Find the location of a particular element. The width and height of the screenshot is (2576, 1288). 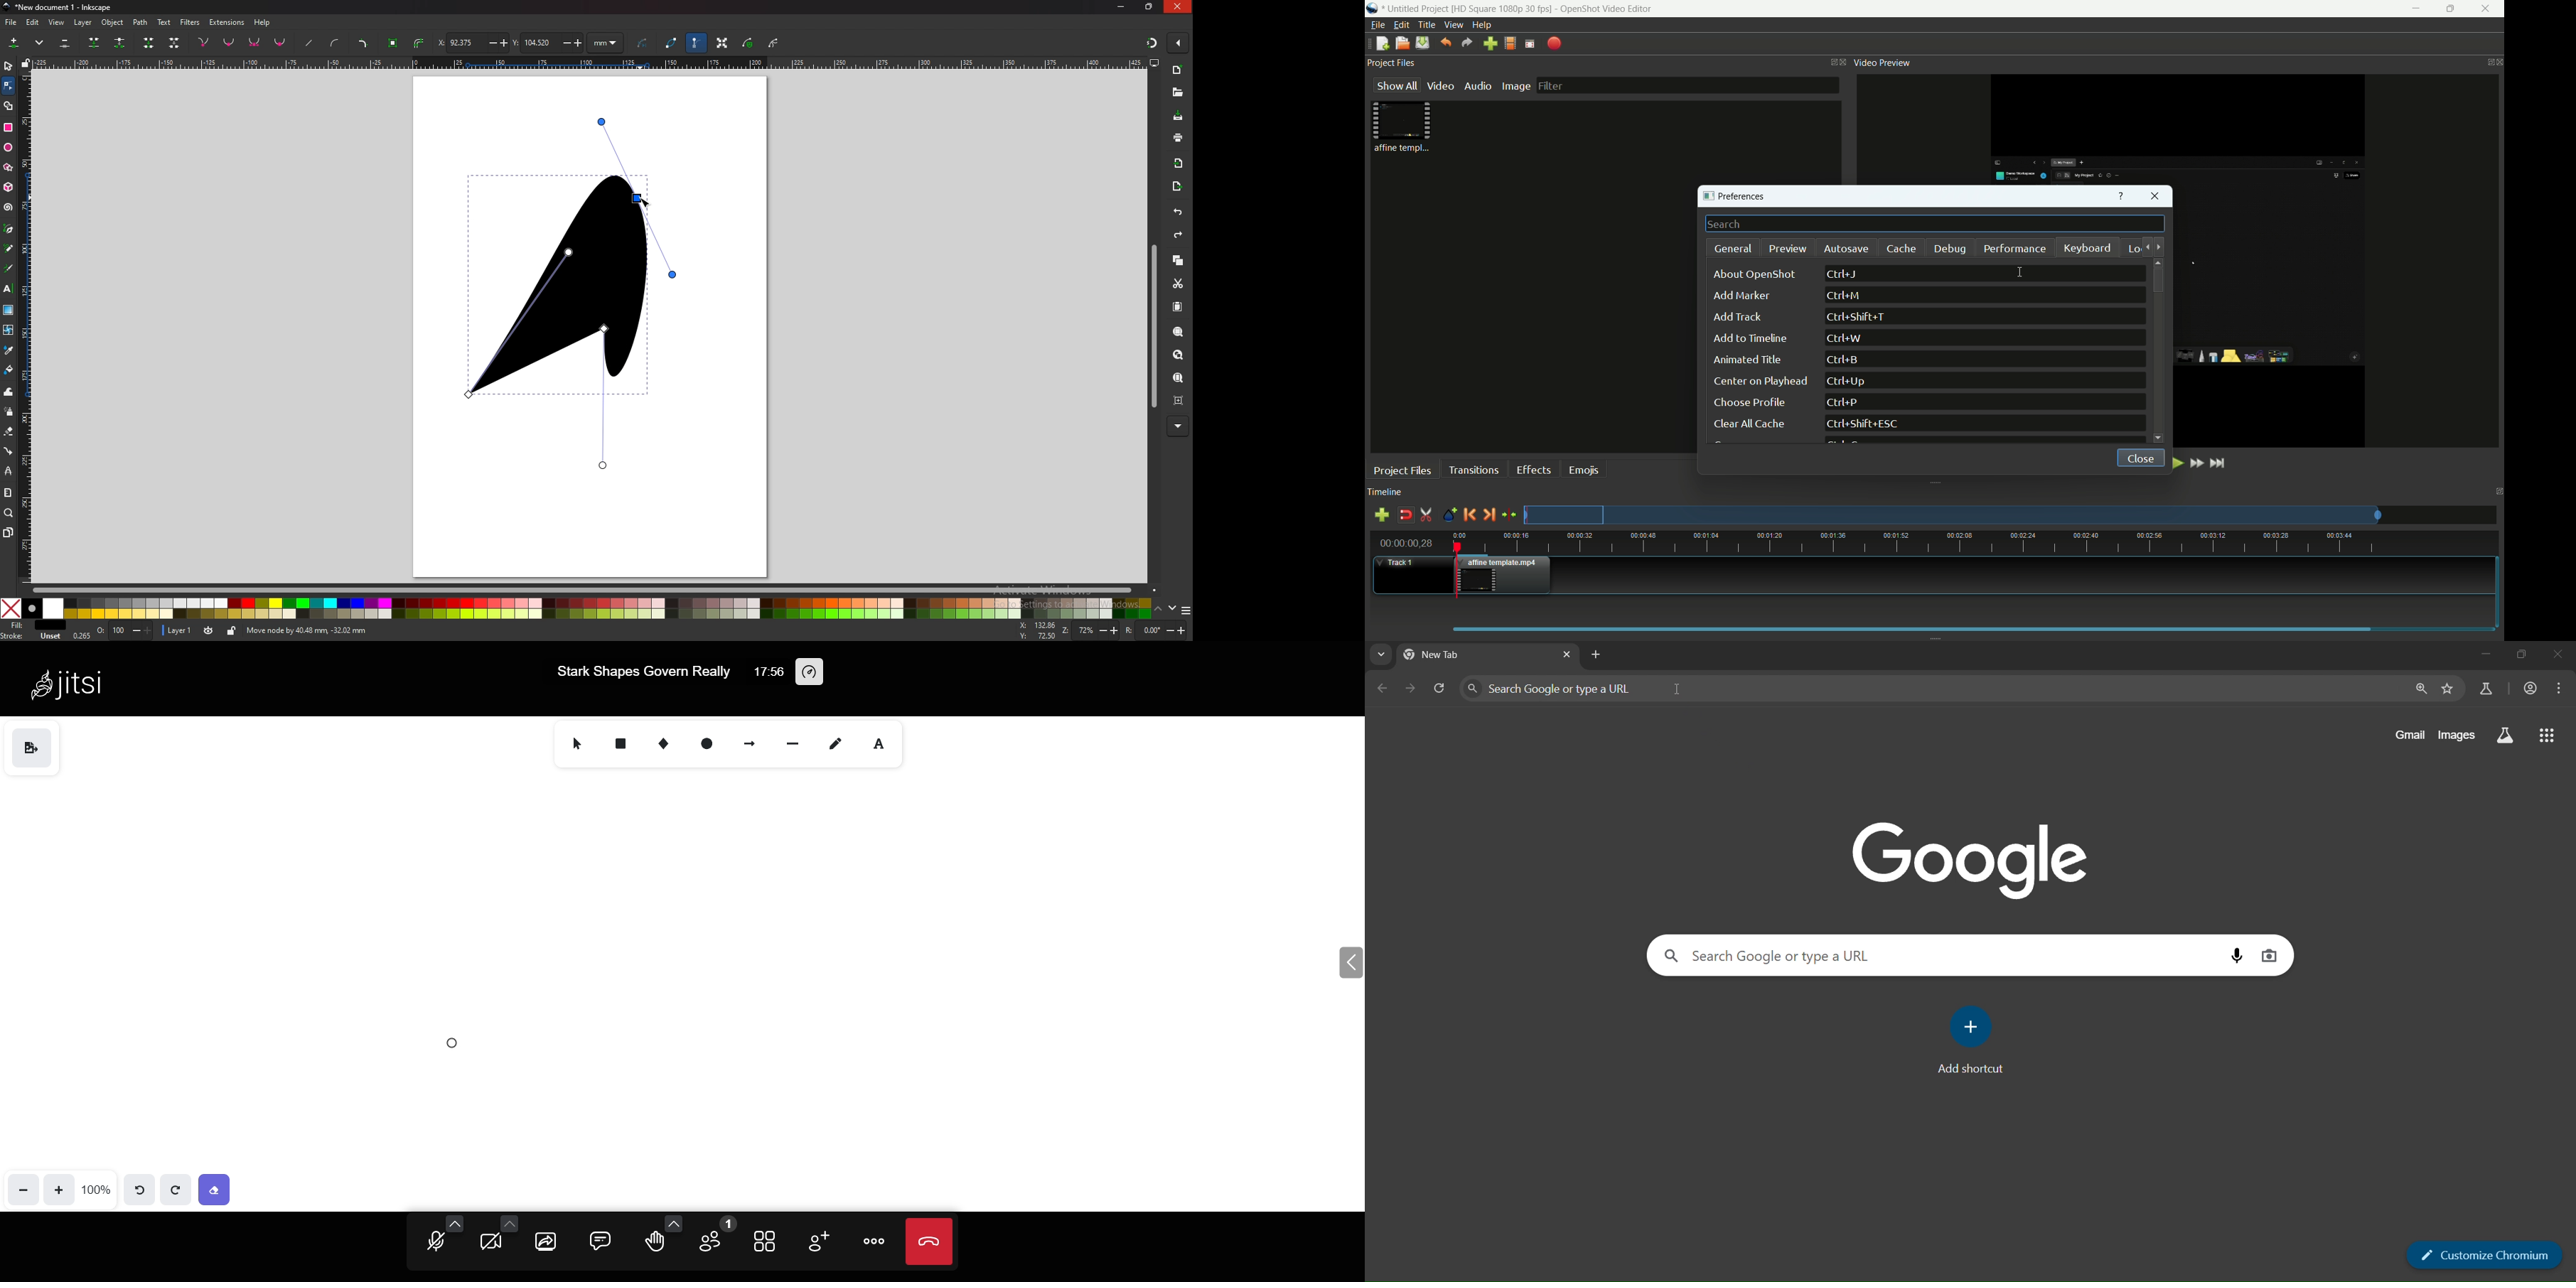

effects is located at coordinates (1536, 469).